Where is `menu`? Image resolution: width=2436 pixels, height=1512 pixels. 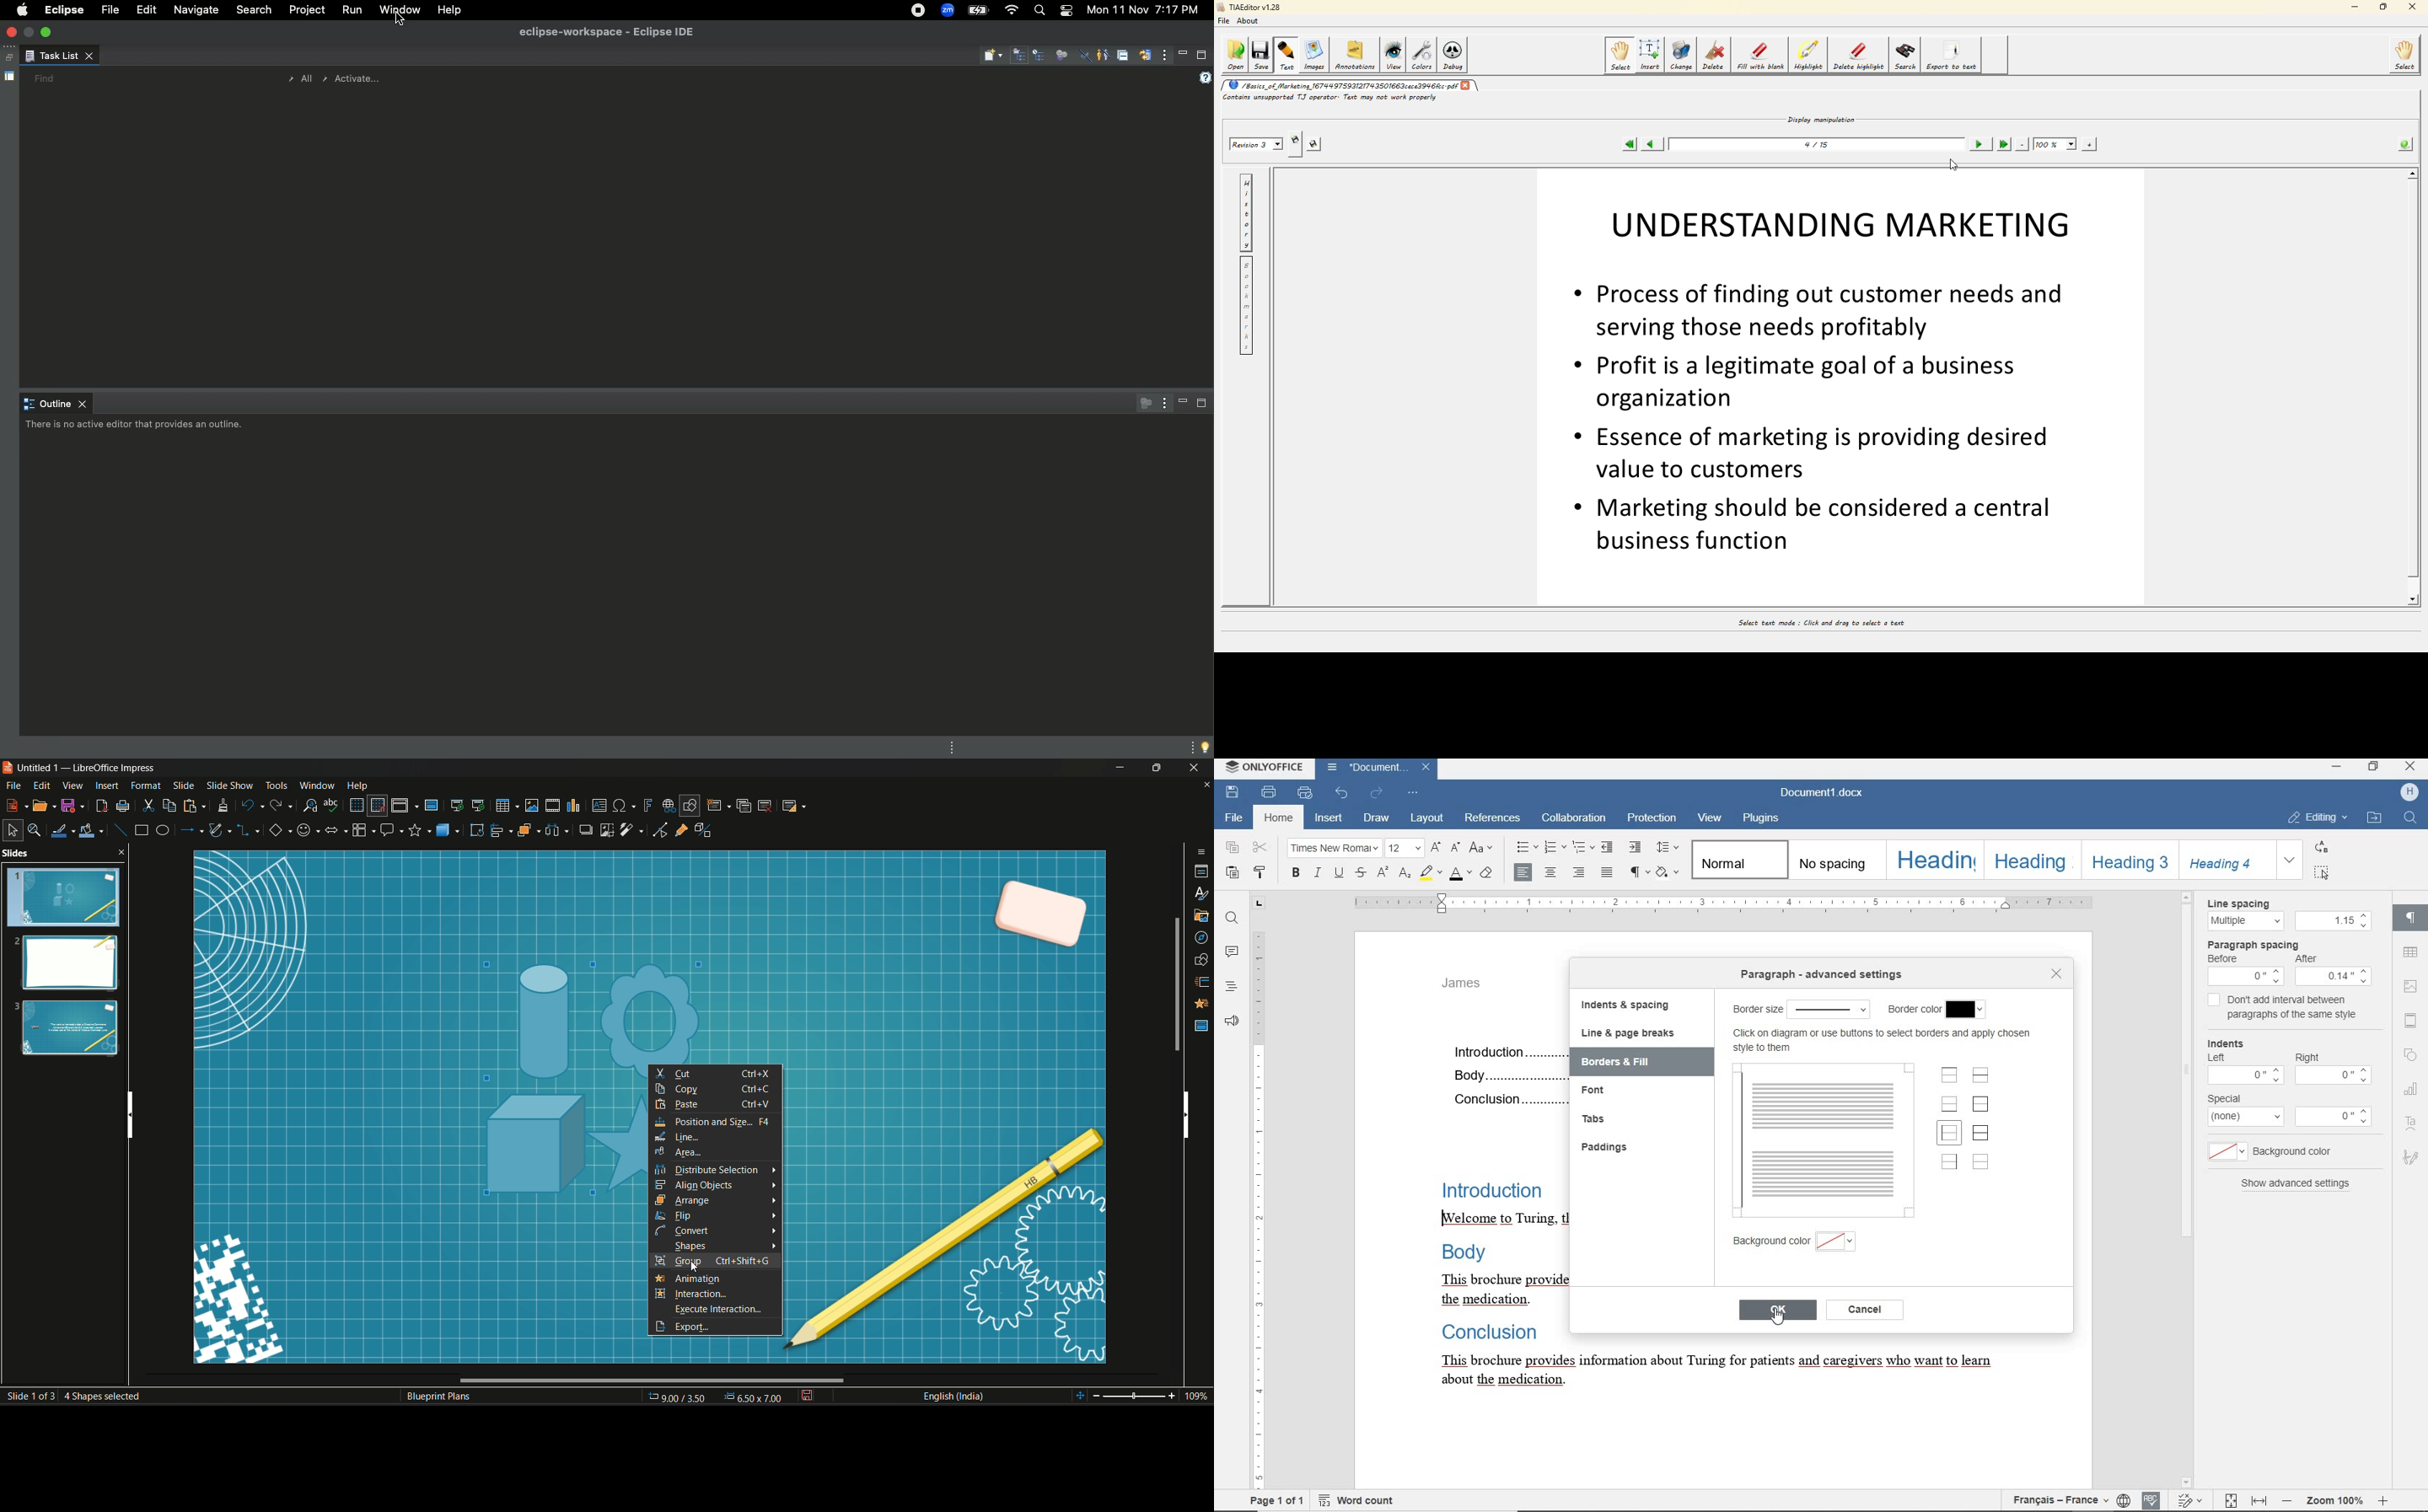 menu is located at coordinates (2335, 976).